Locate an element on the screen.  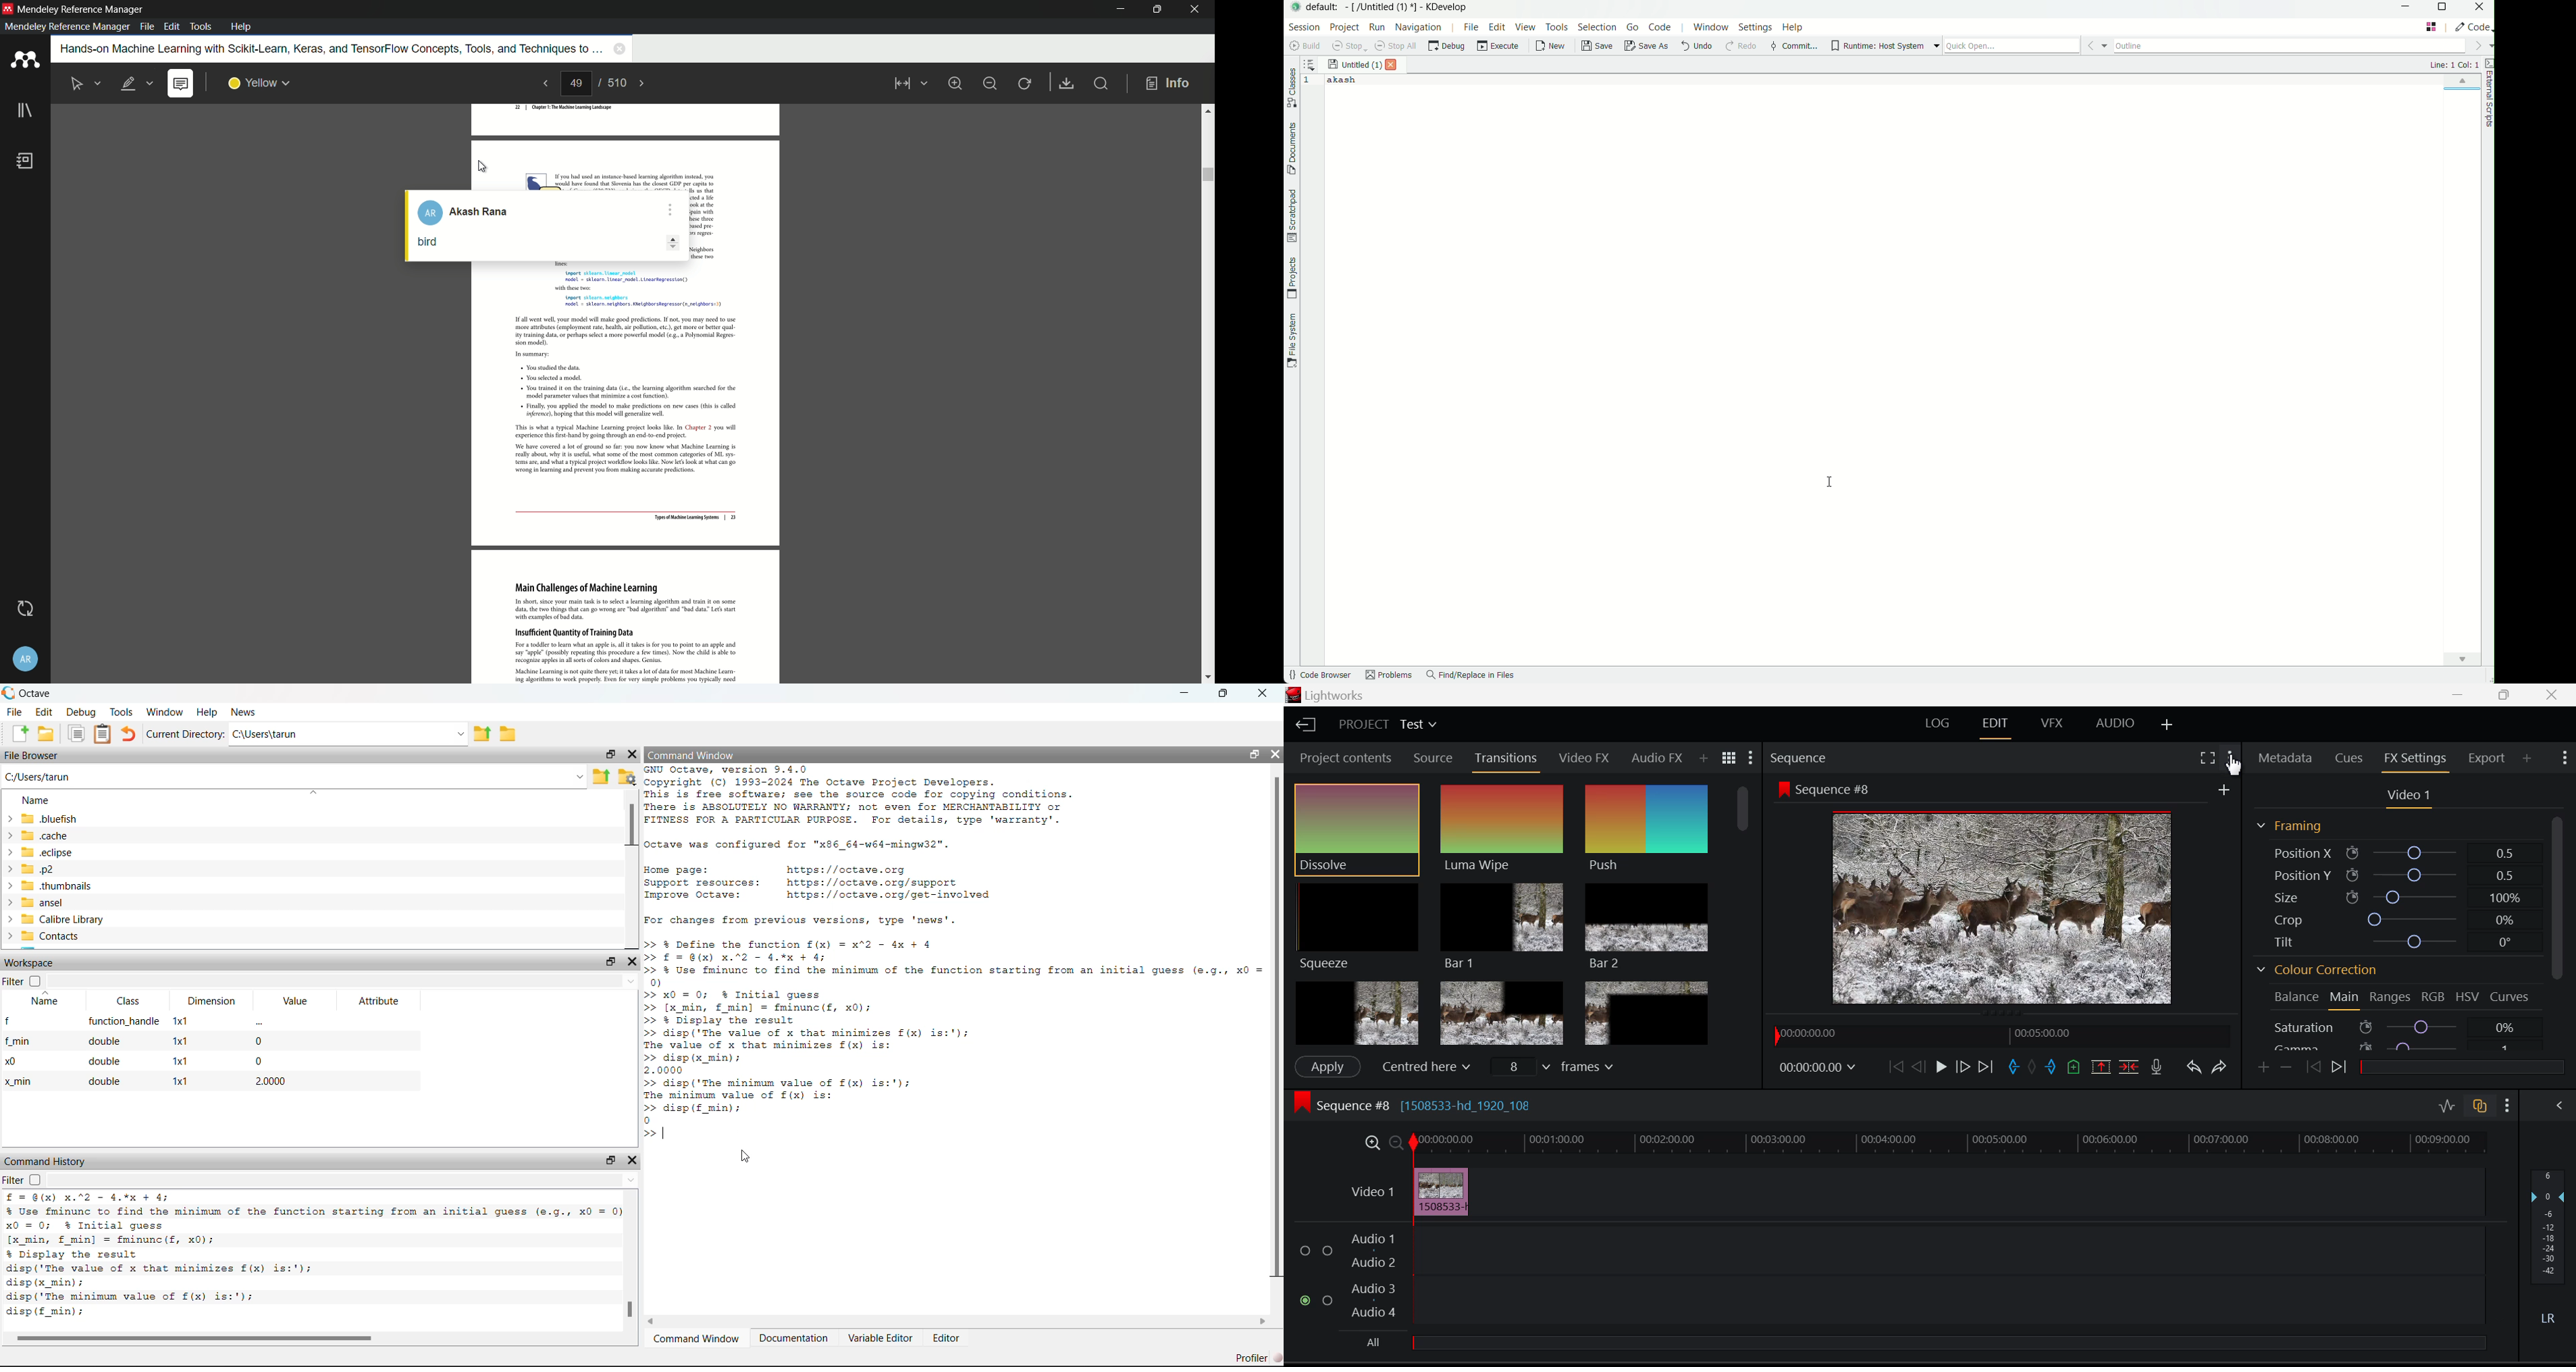
Dropdown is located at coordinates (630, 980).